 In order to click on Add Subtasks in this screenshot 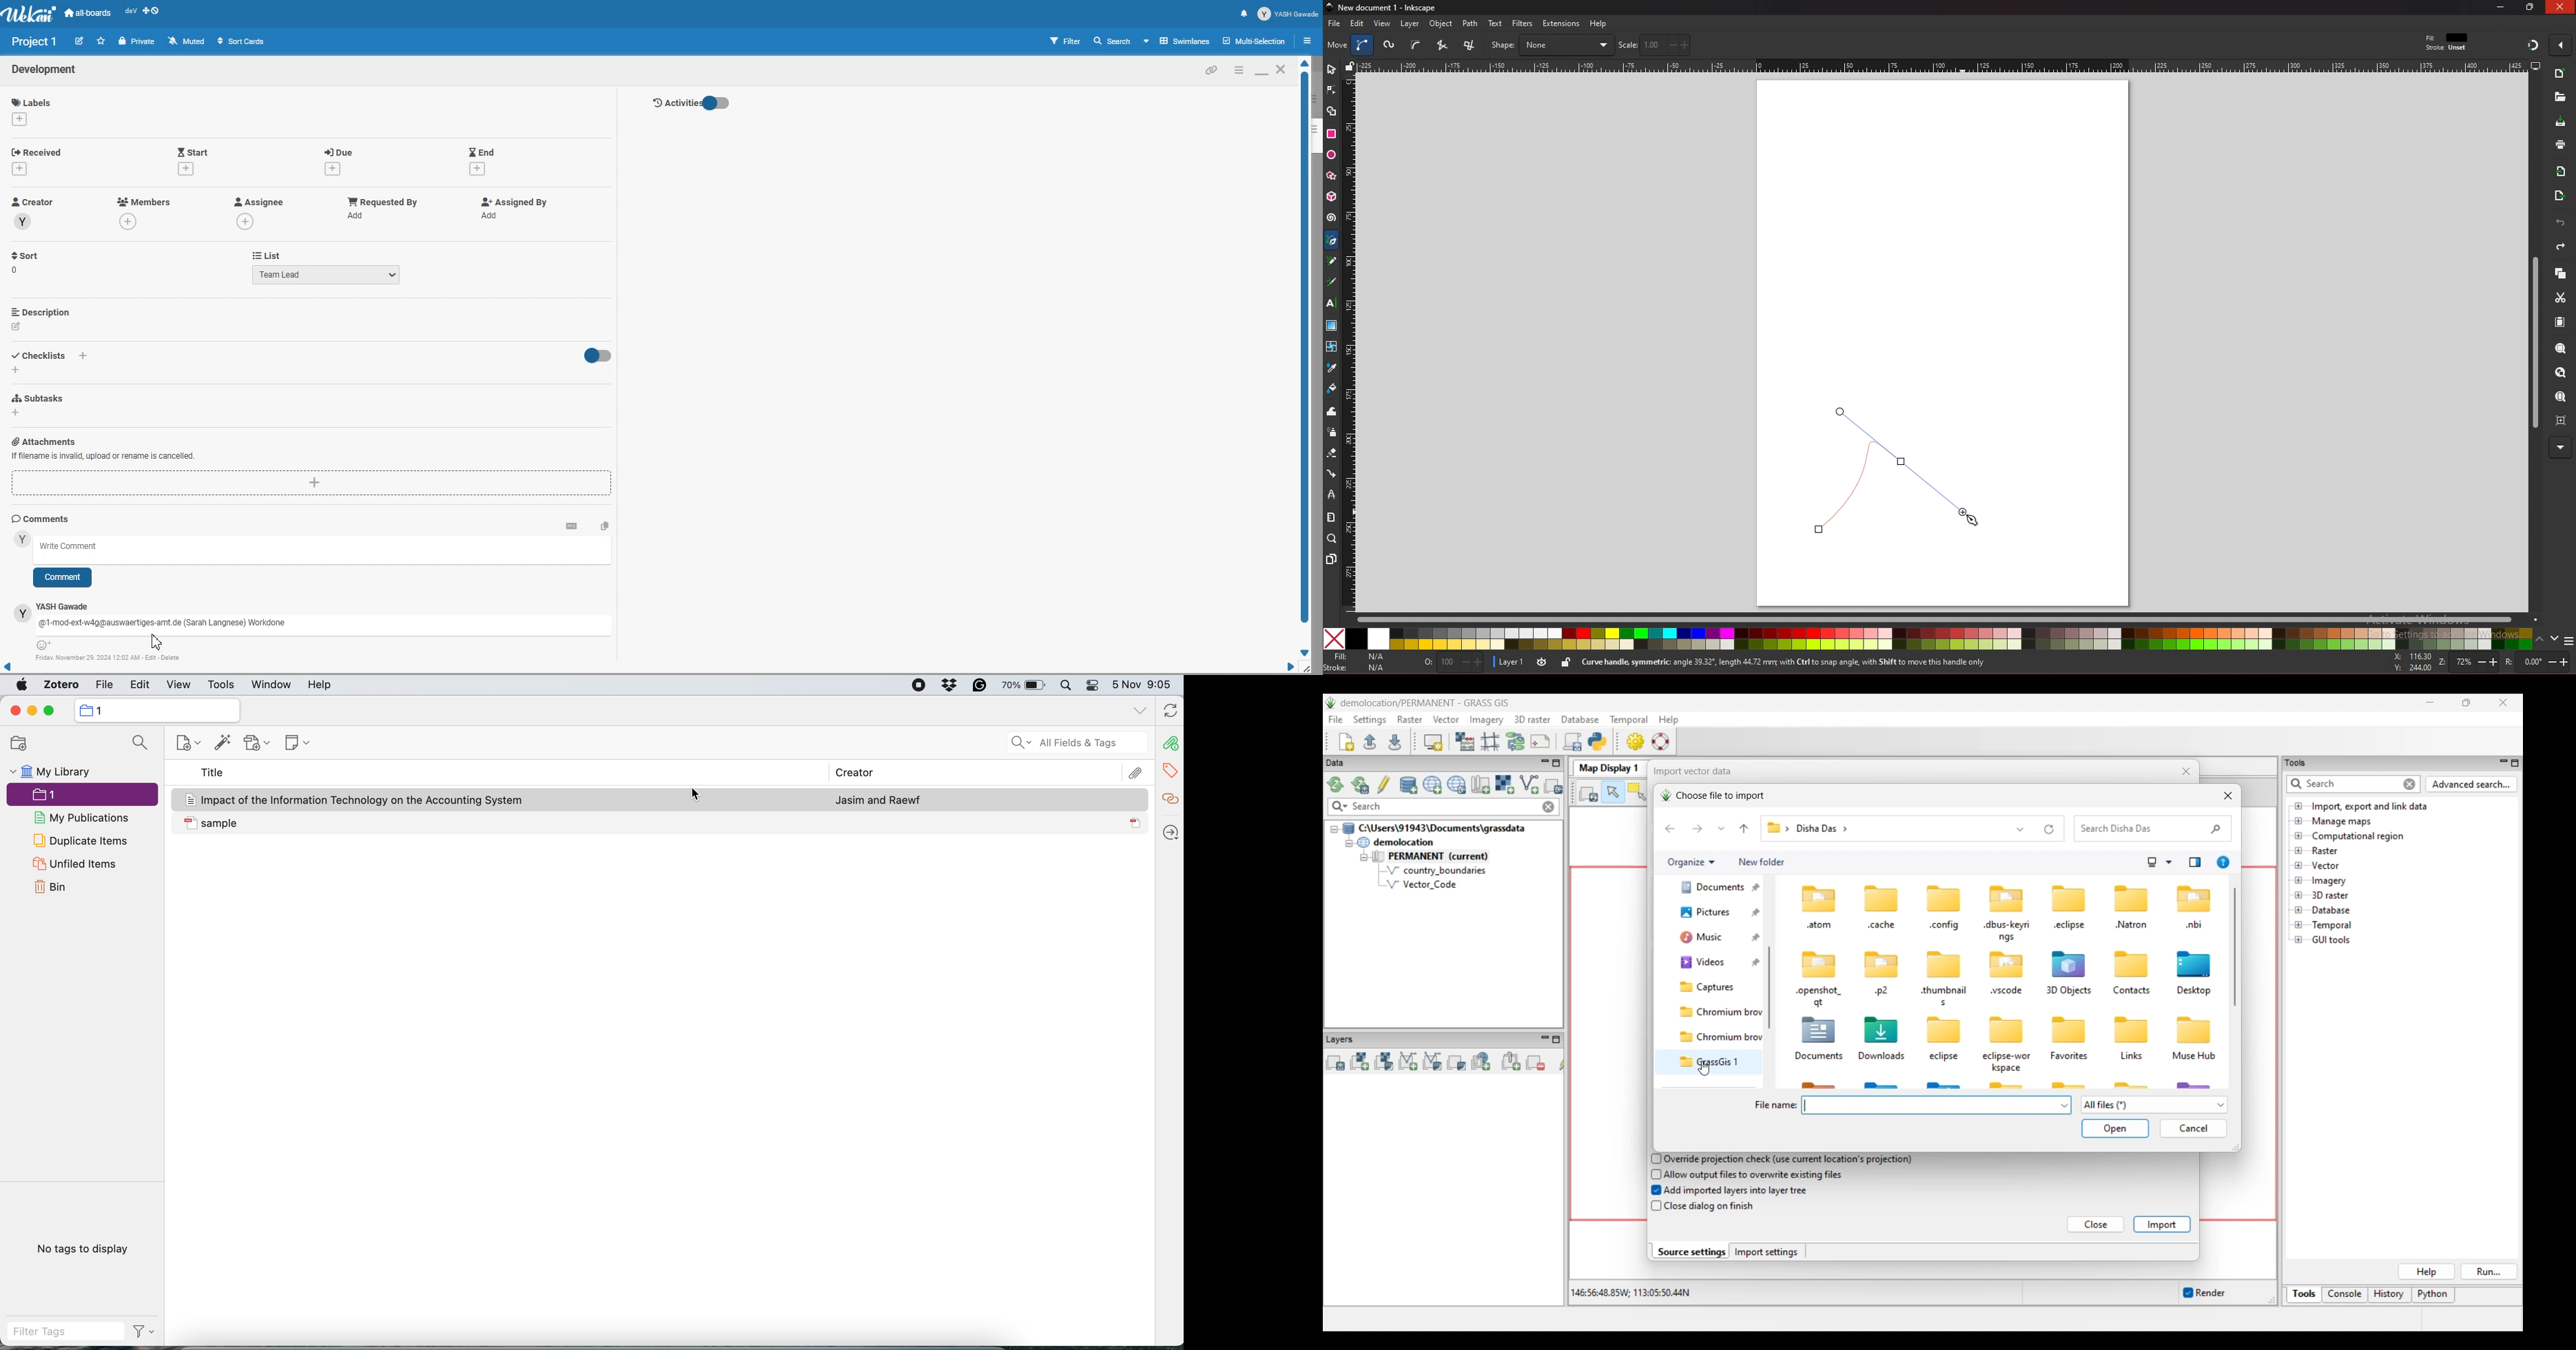, I will do `click(40, 398)`.